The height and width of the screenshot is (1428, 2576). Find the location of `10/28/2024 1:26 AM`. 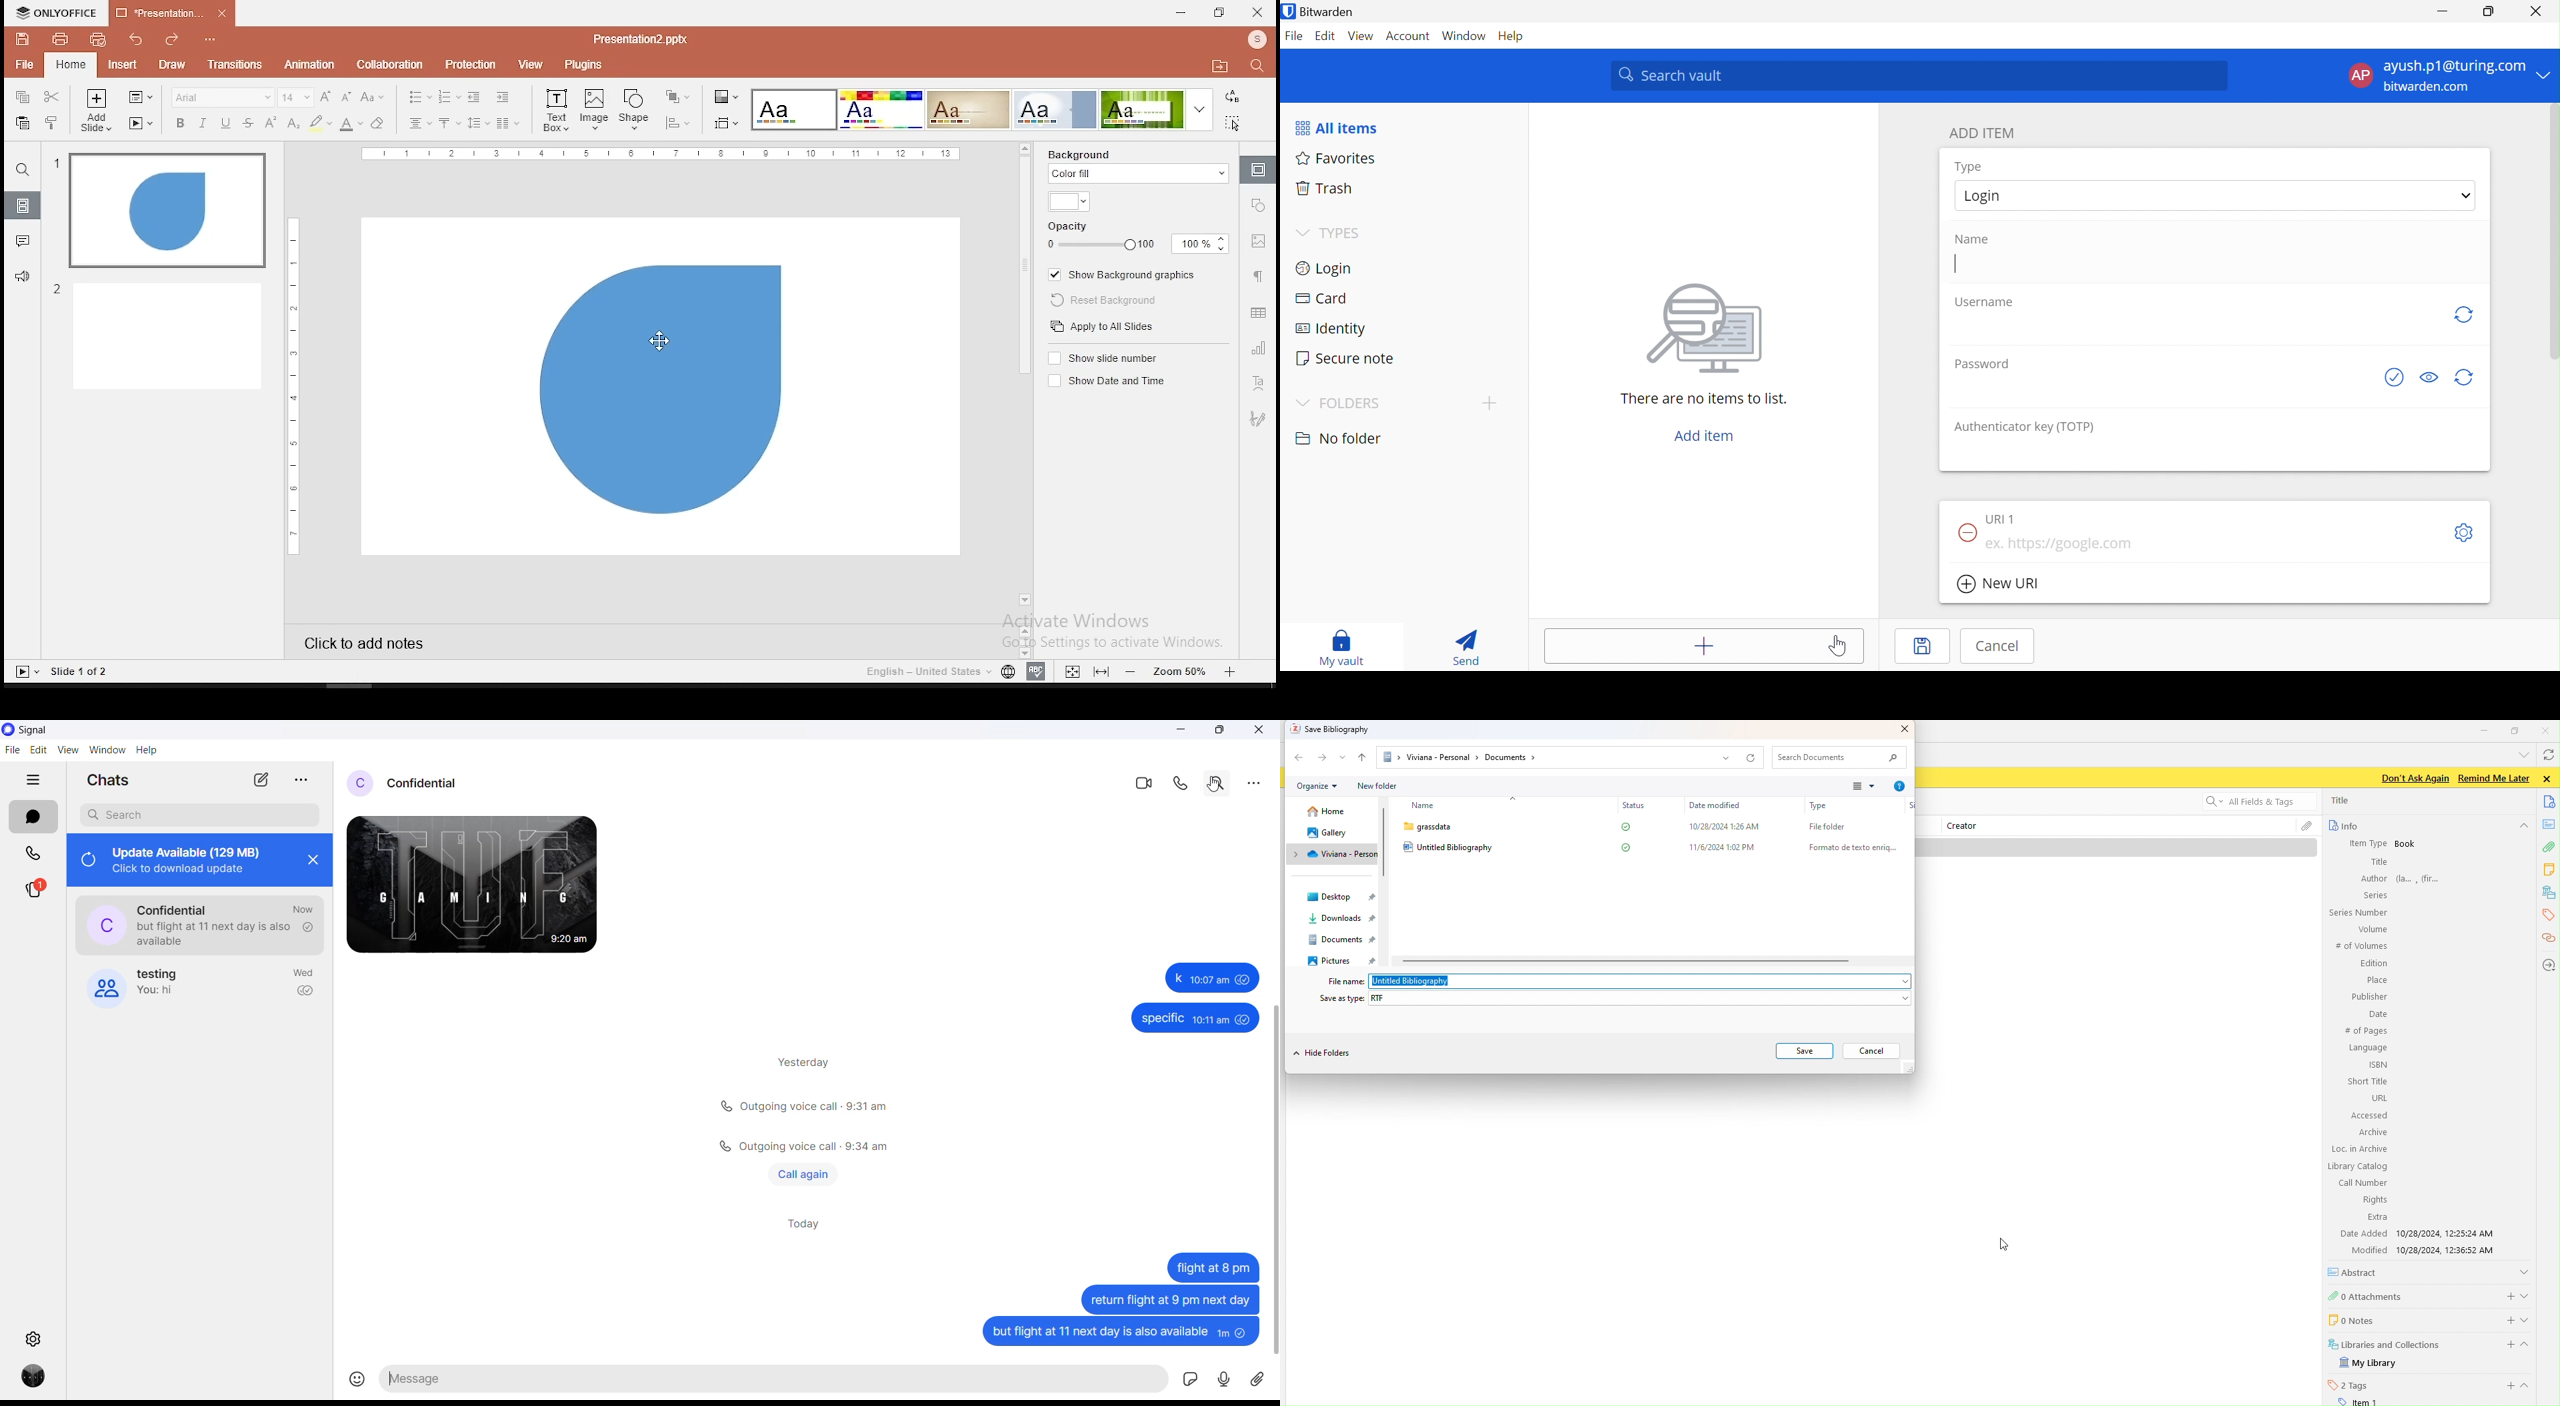

10/28/2024 1:26 AM is located at coordinates (1721, 825).